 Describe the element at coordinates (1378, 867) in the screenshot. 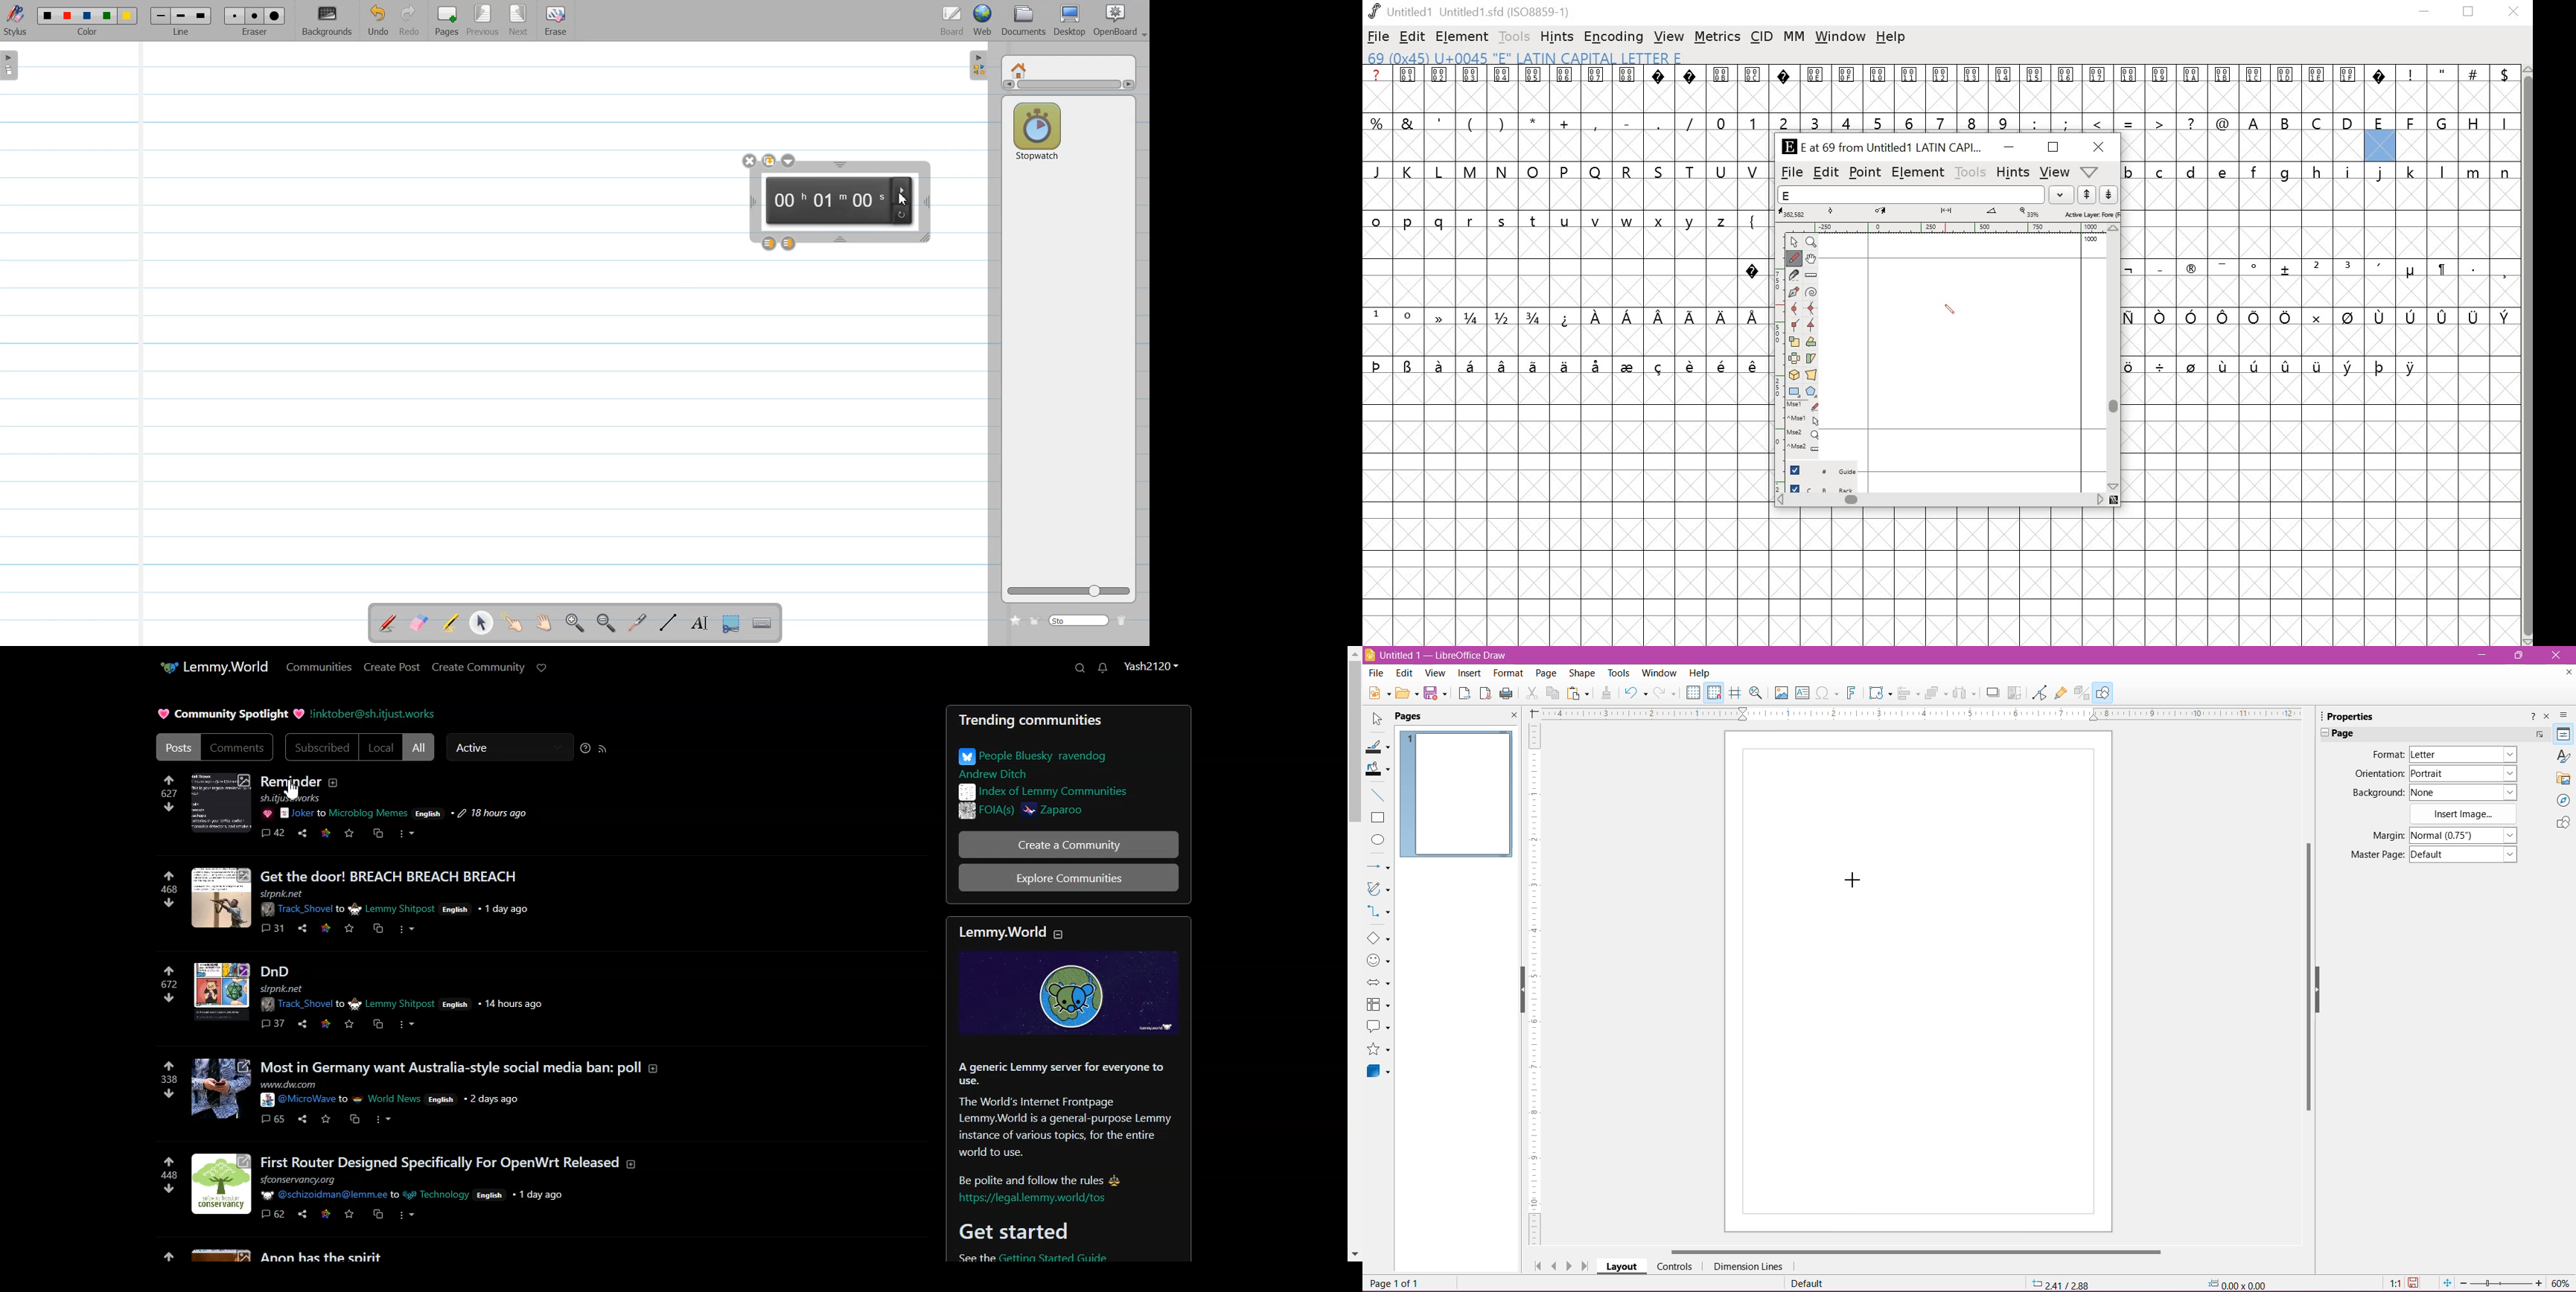

I see `Lines and Arrows` at that location.